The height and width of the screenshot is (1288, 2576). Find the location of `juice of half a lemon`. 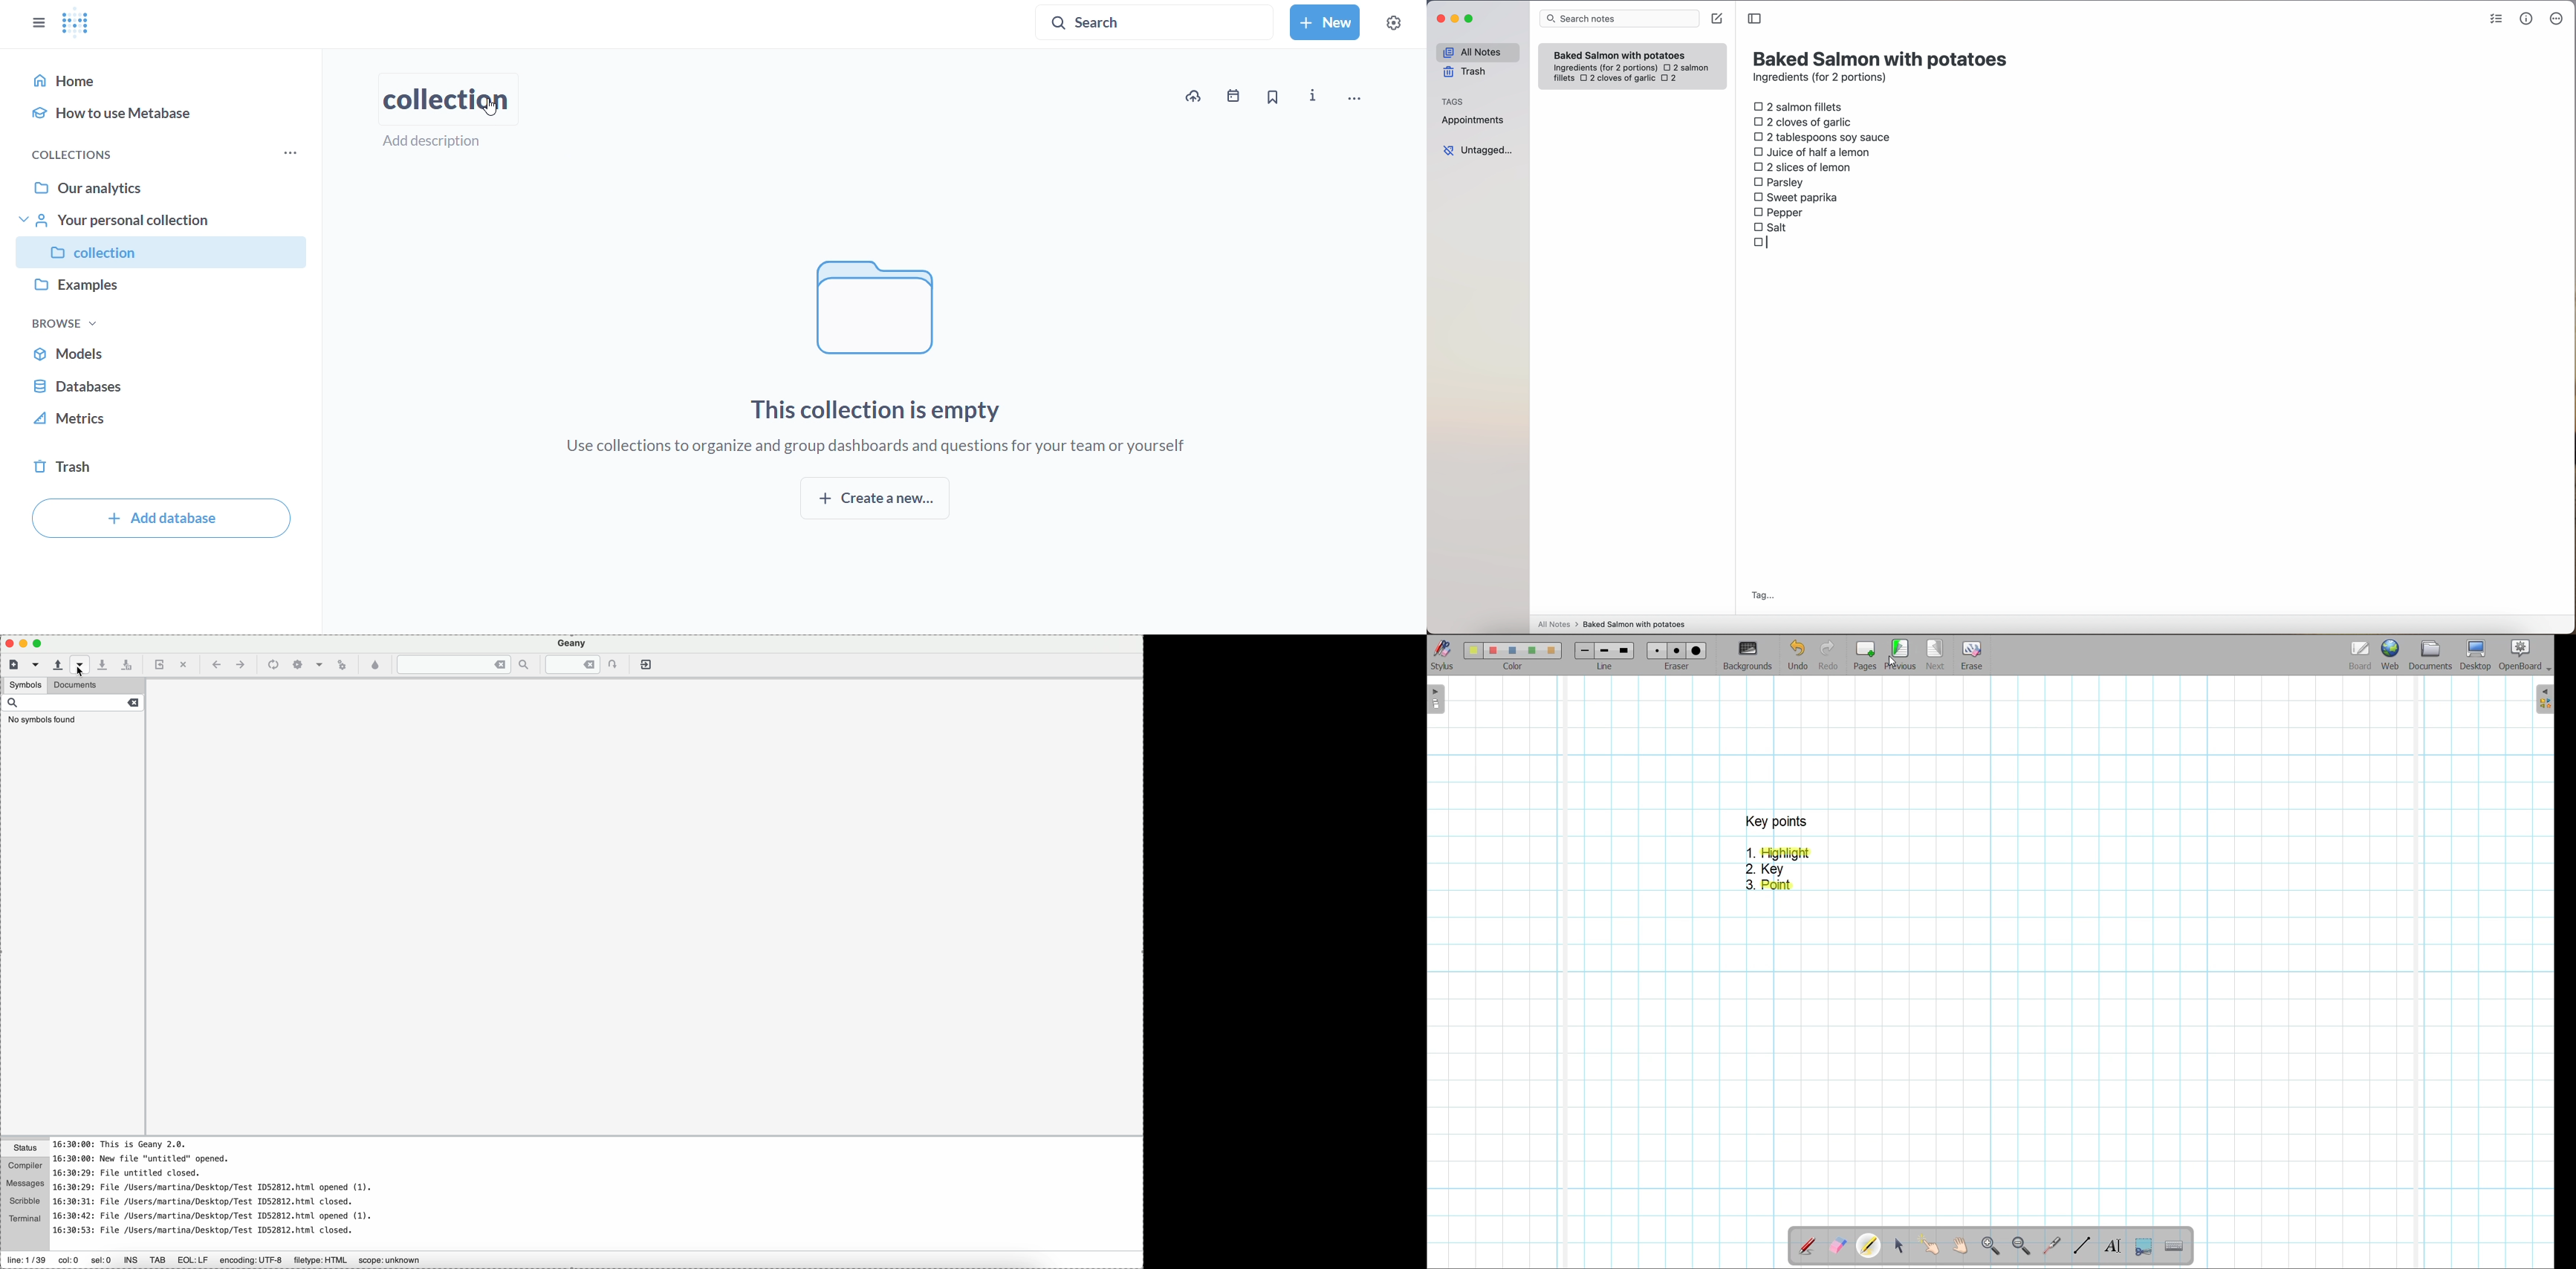

juice of half a lemon is located at coordinates (1815, 152).